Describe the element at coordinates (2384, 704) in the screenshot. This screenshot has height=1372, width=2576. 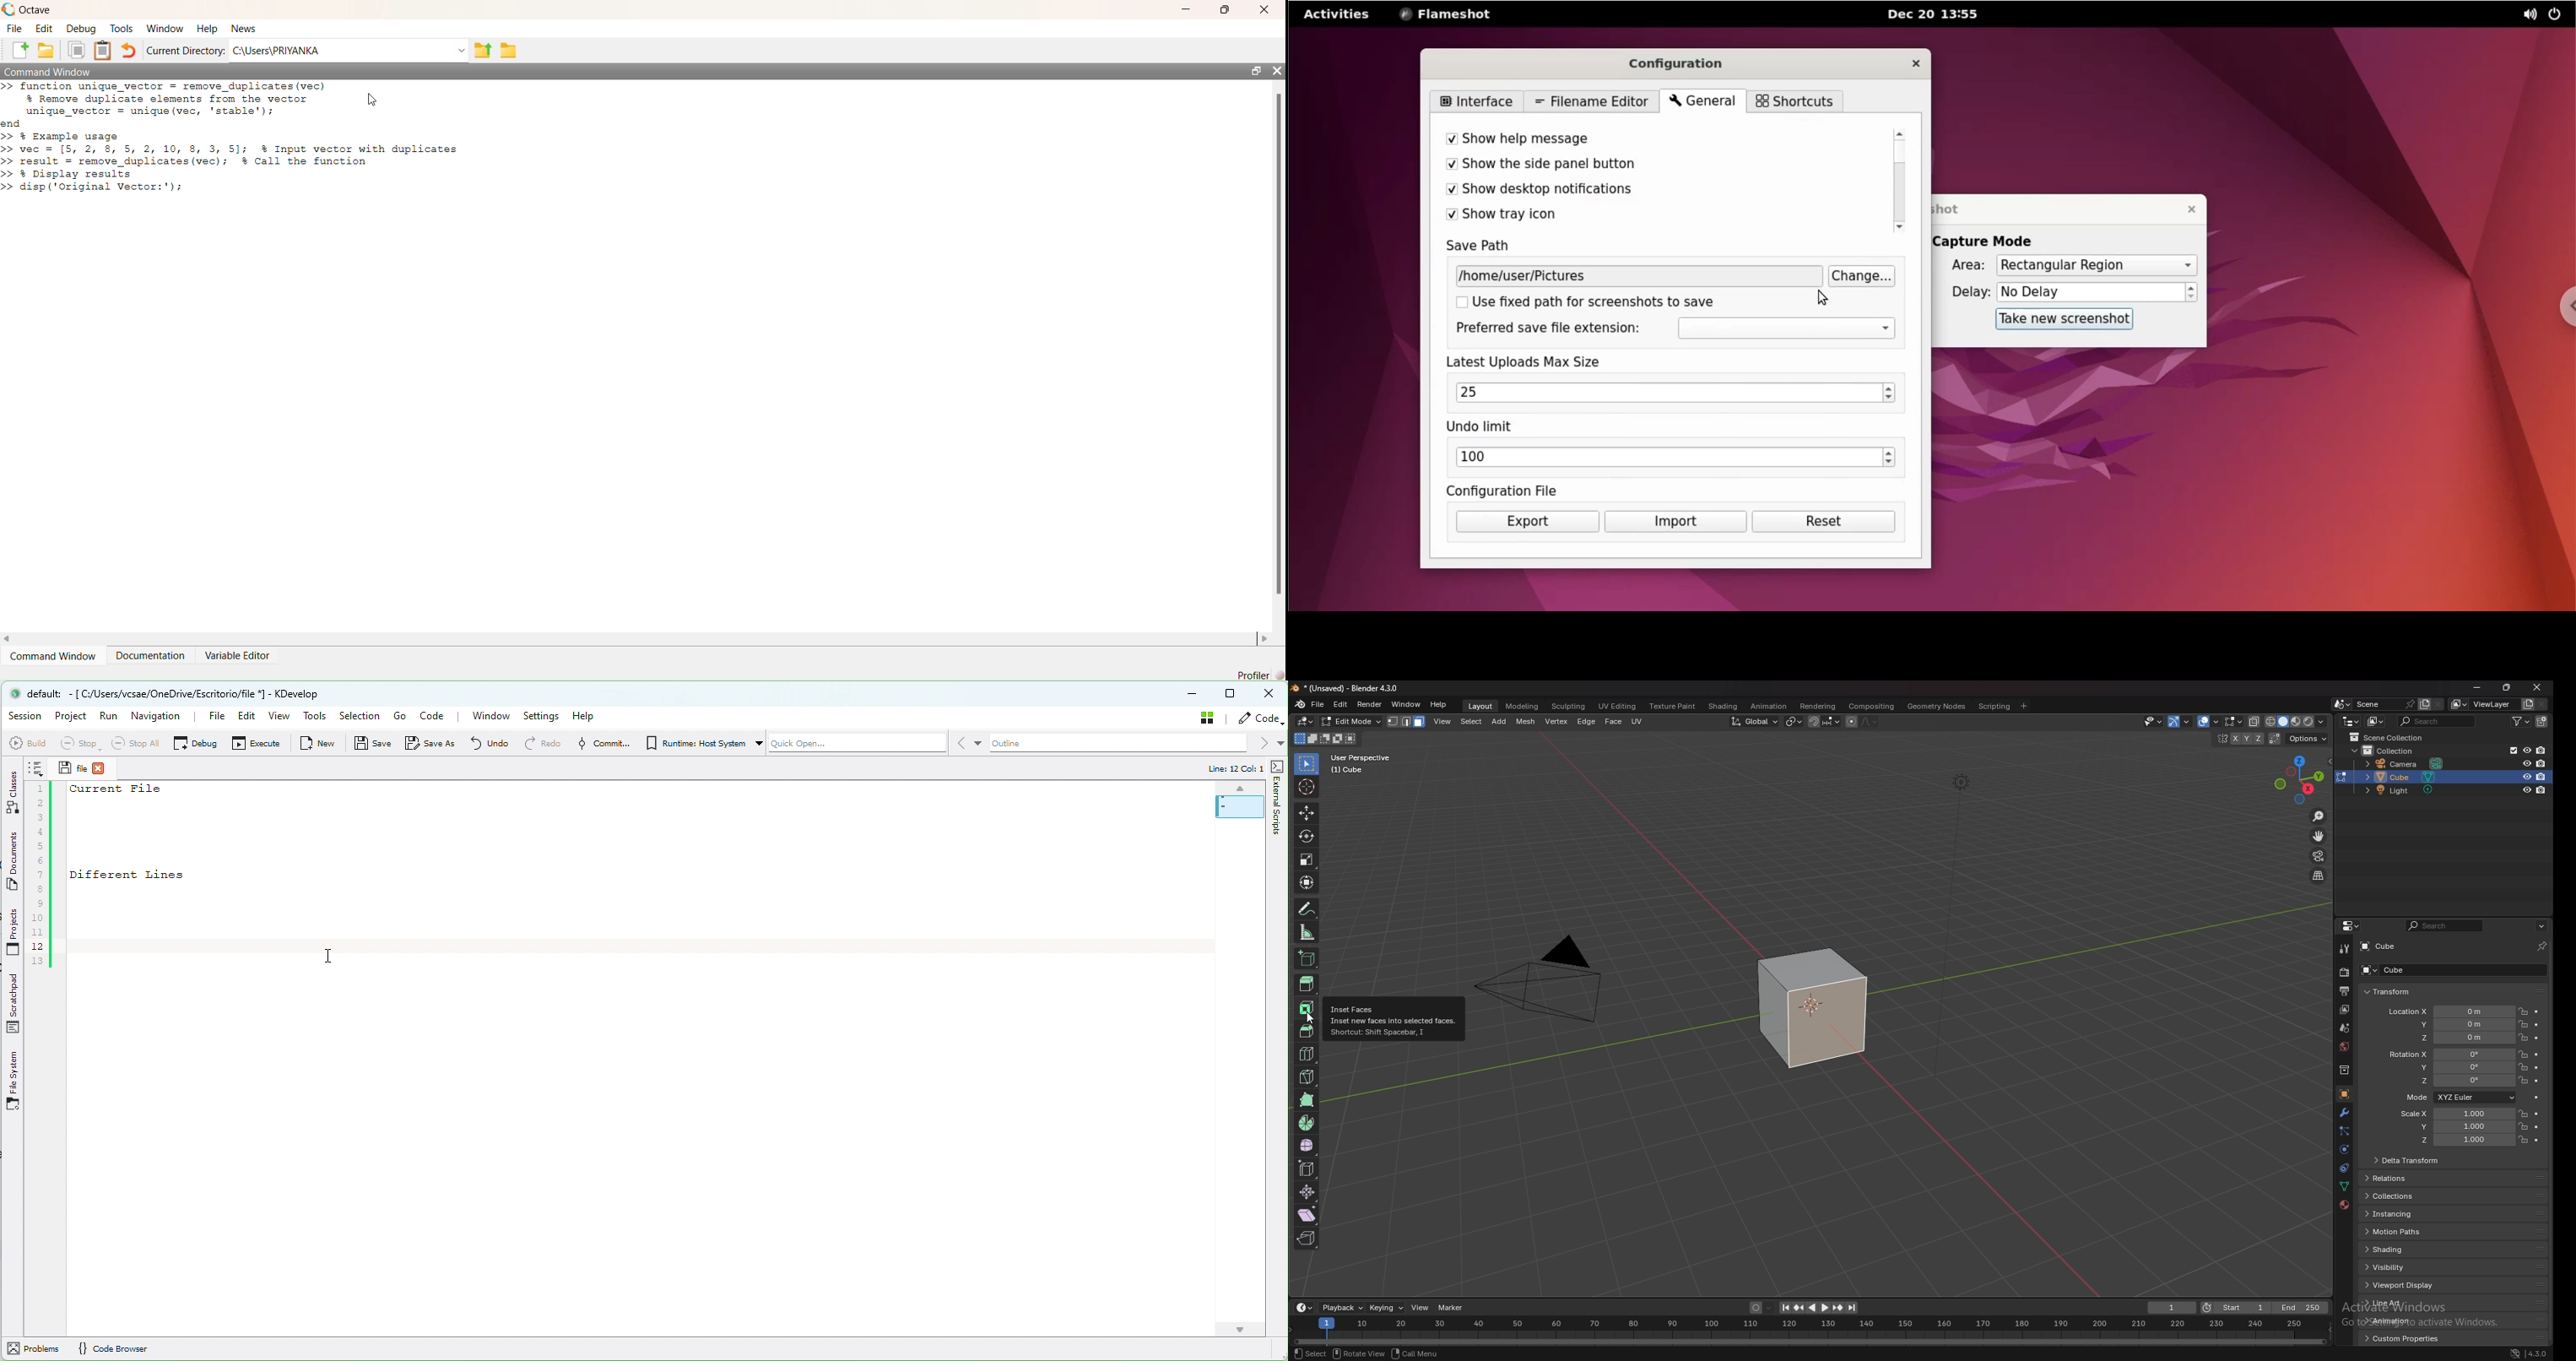
I see `scene` at that location.